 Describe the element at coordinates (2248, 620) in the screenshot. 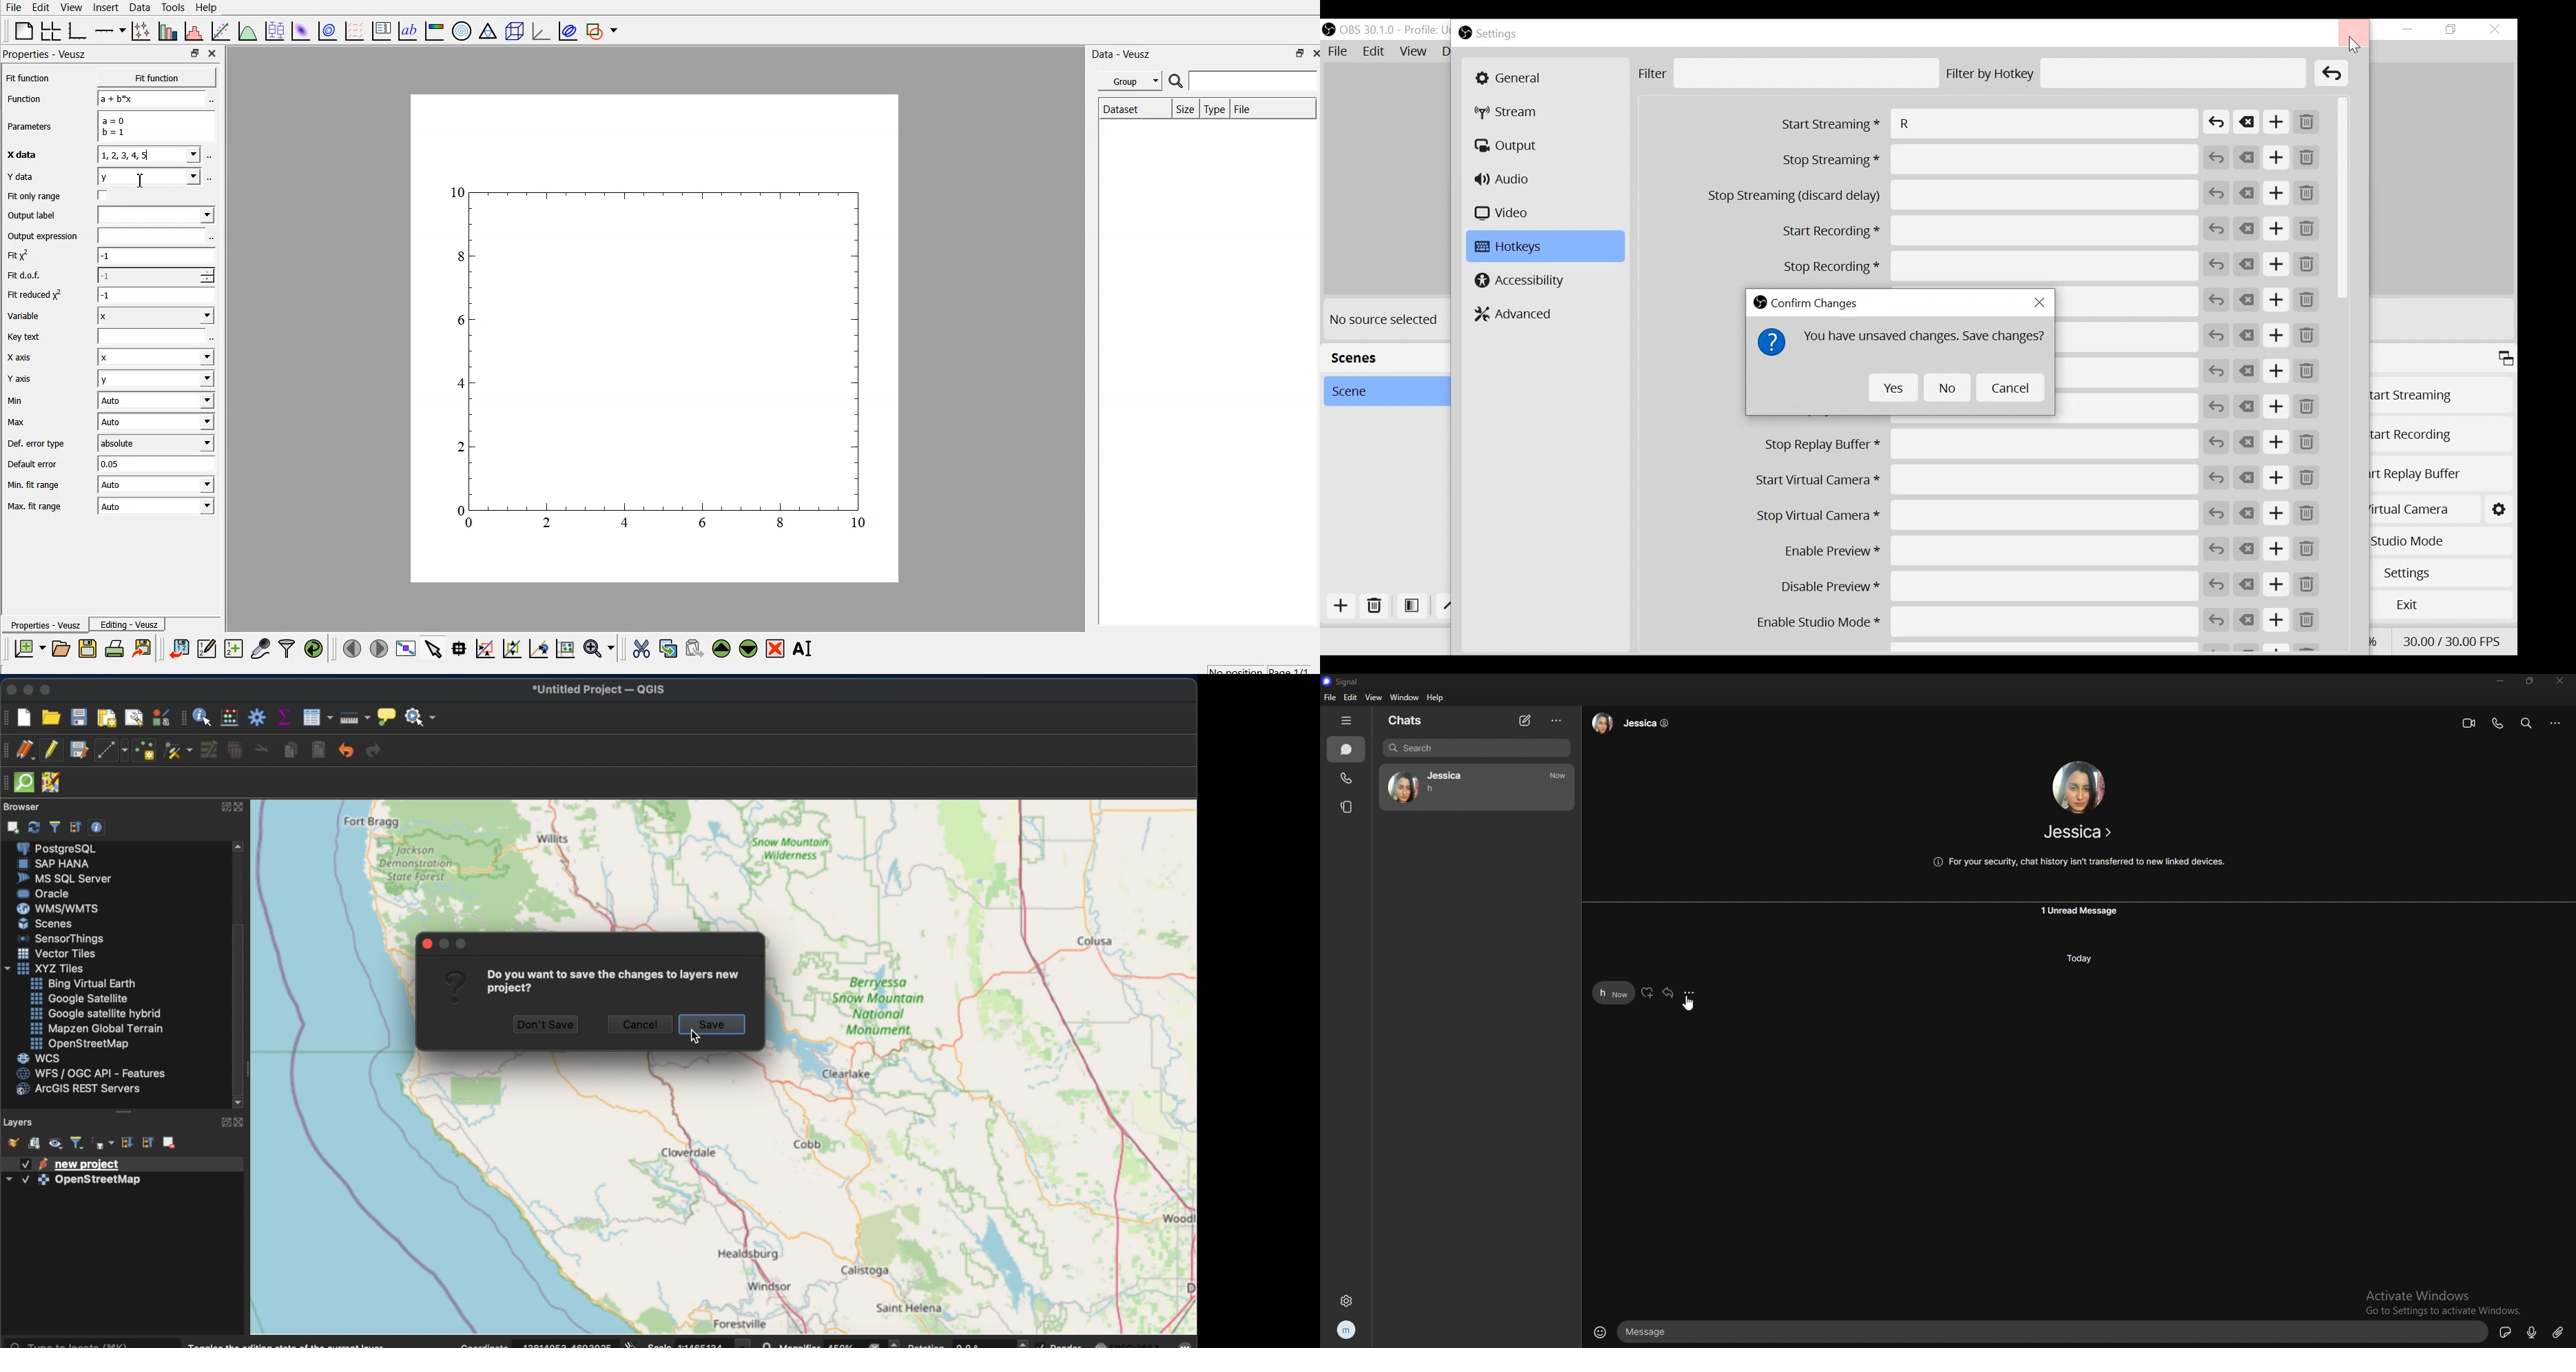

I see `Clear` at that location.